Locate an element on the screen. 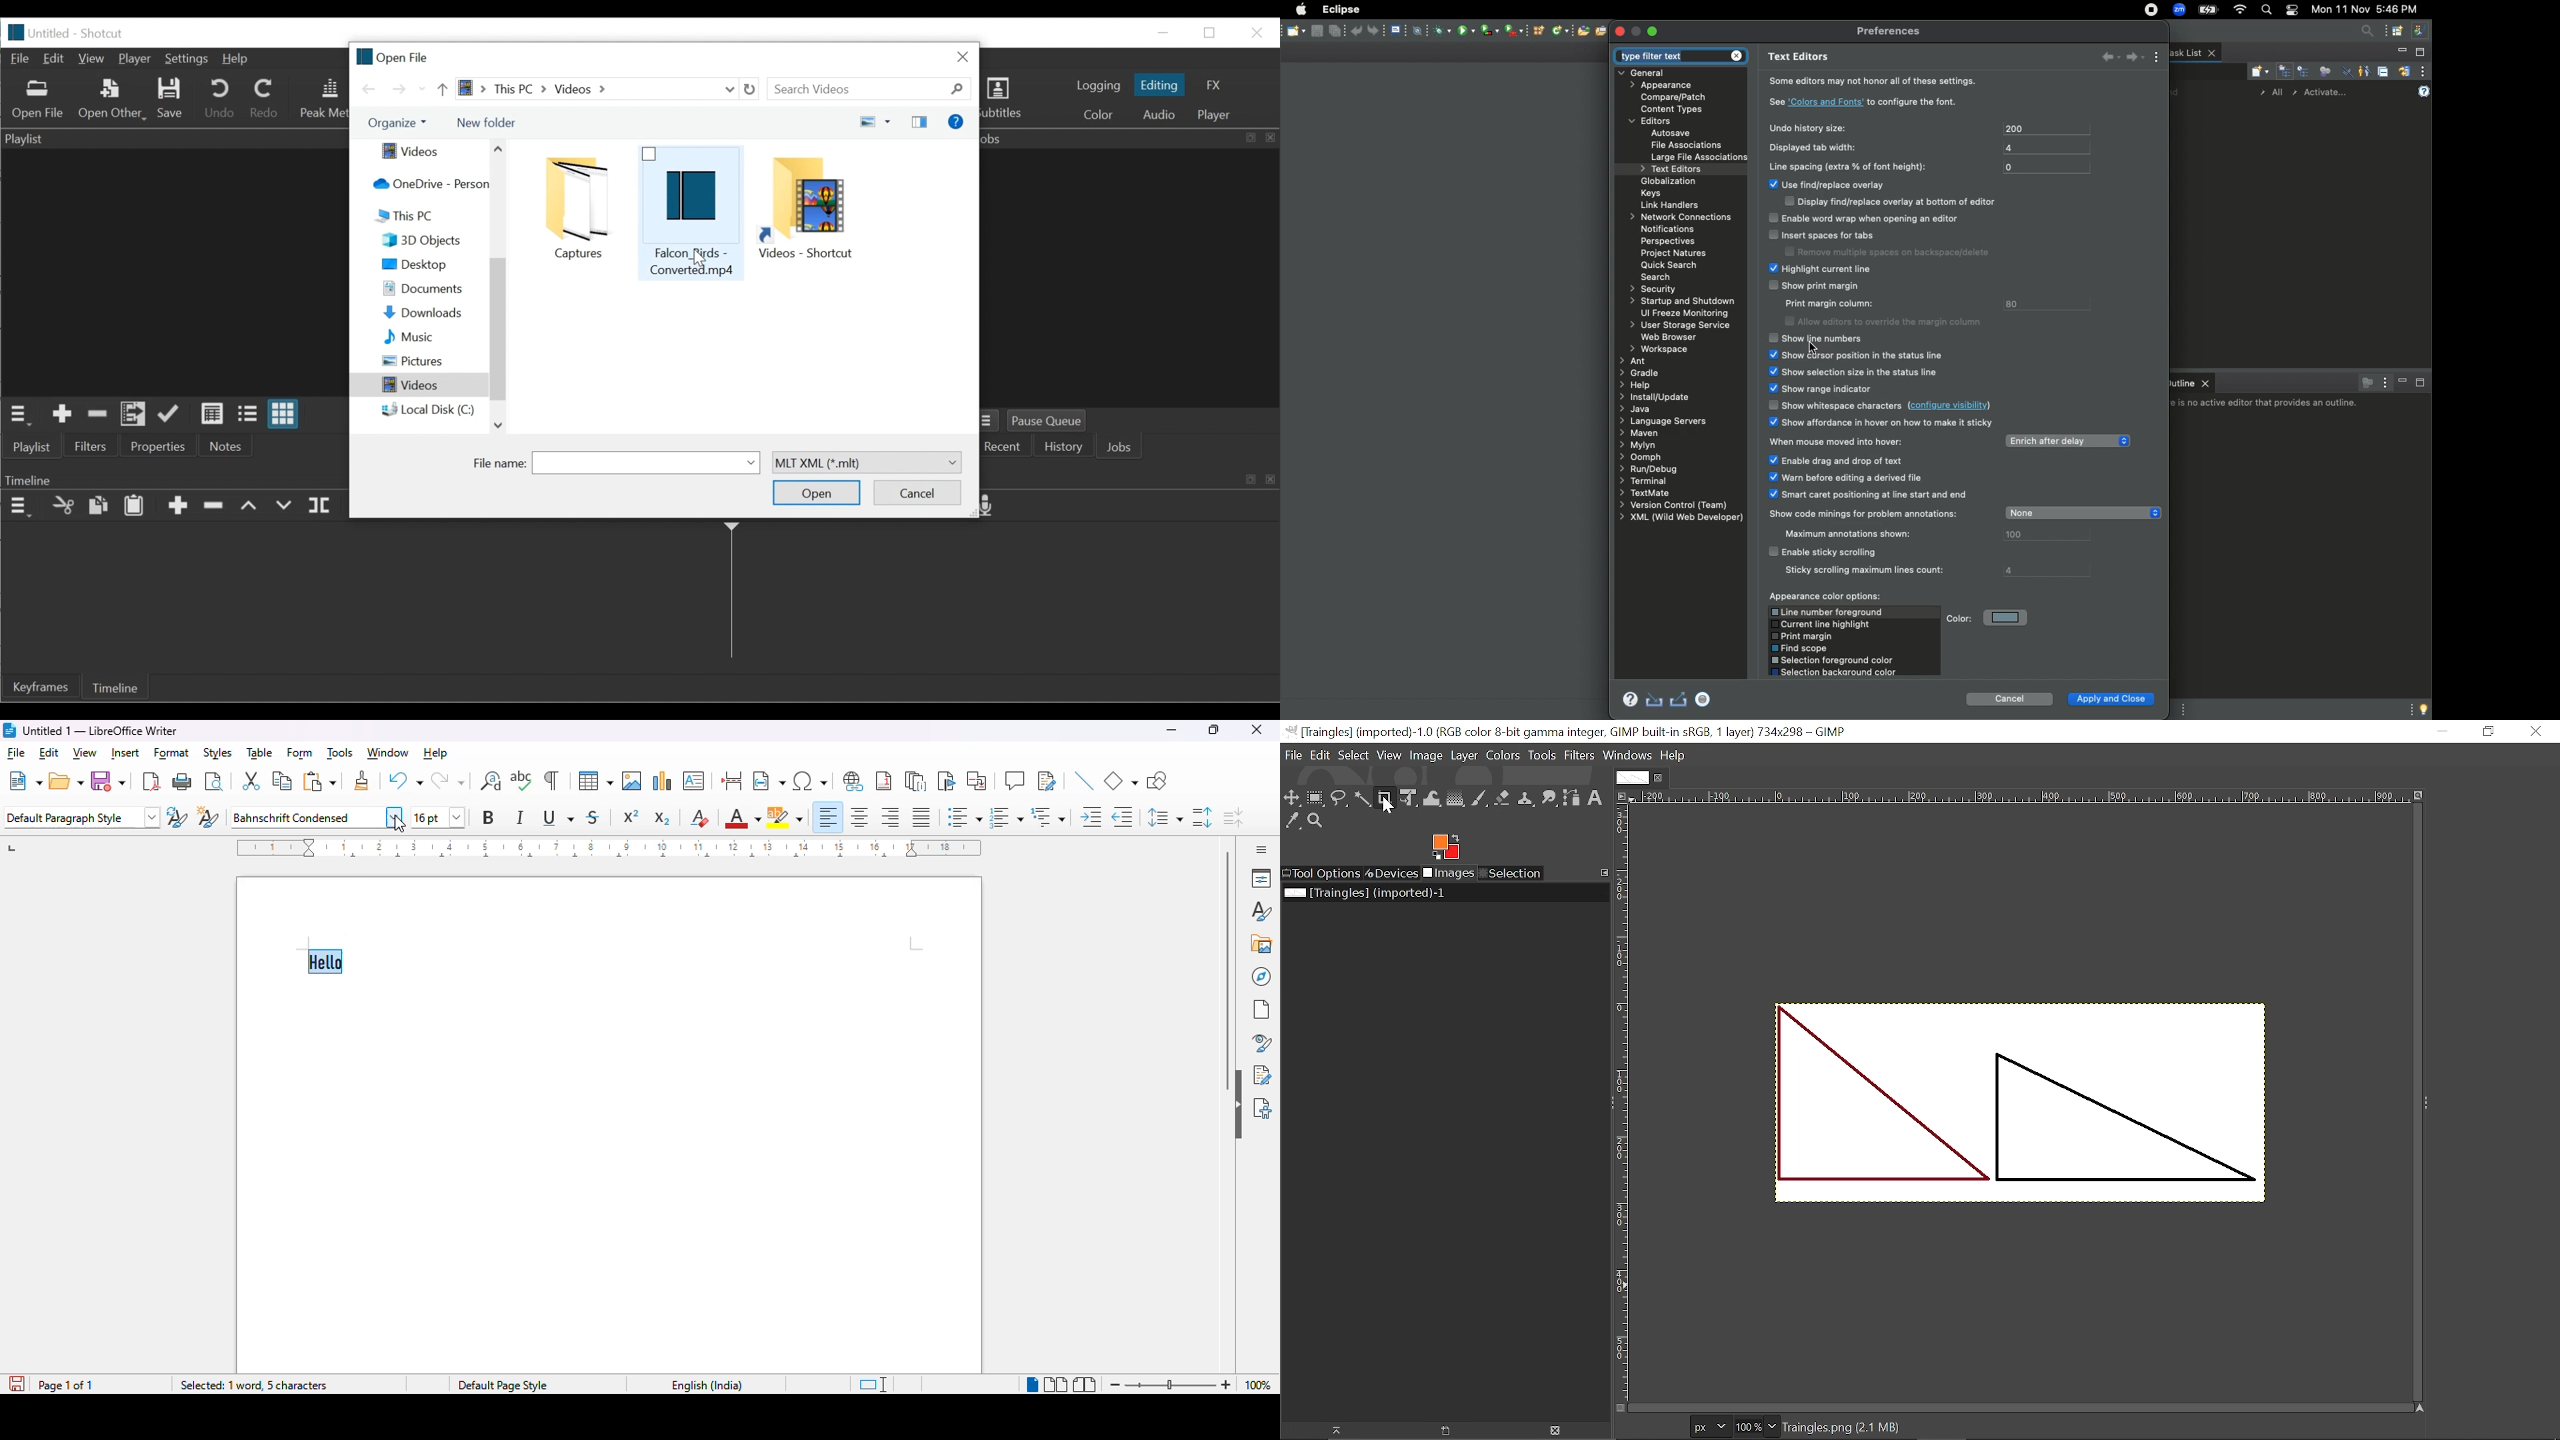  undo is located at coordinates (405, 780).